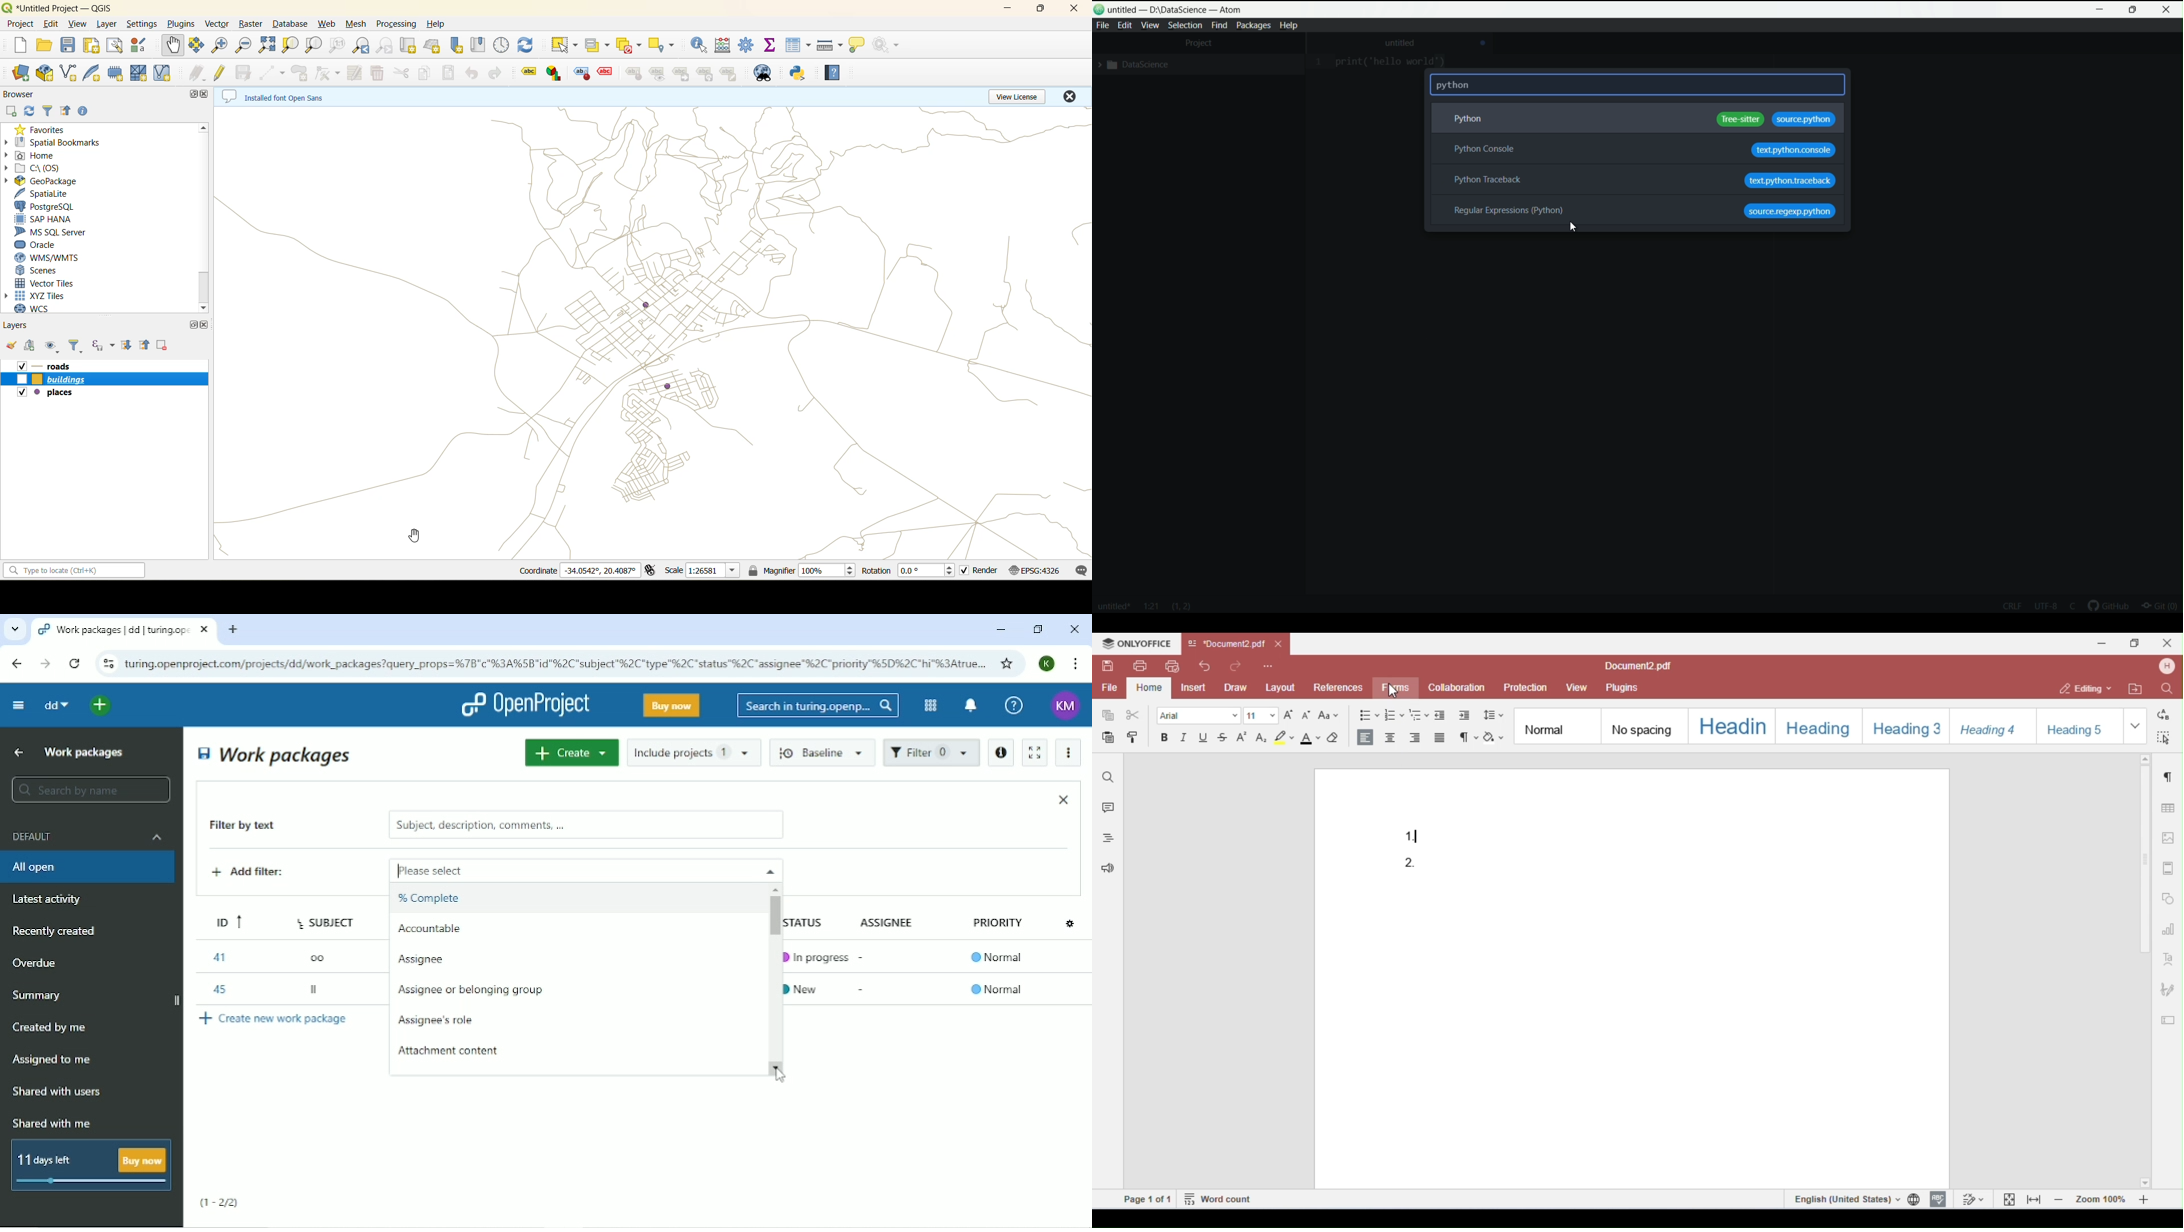  I want to click on Assignee, so click(422, 959).